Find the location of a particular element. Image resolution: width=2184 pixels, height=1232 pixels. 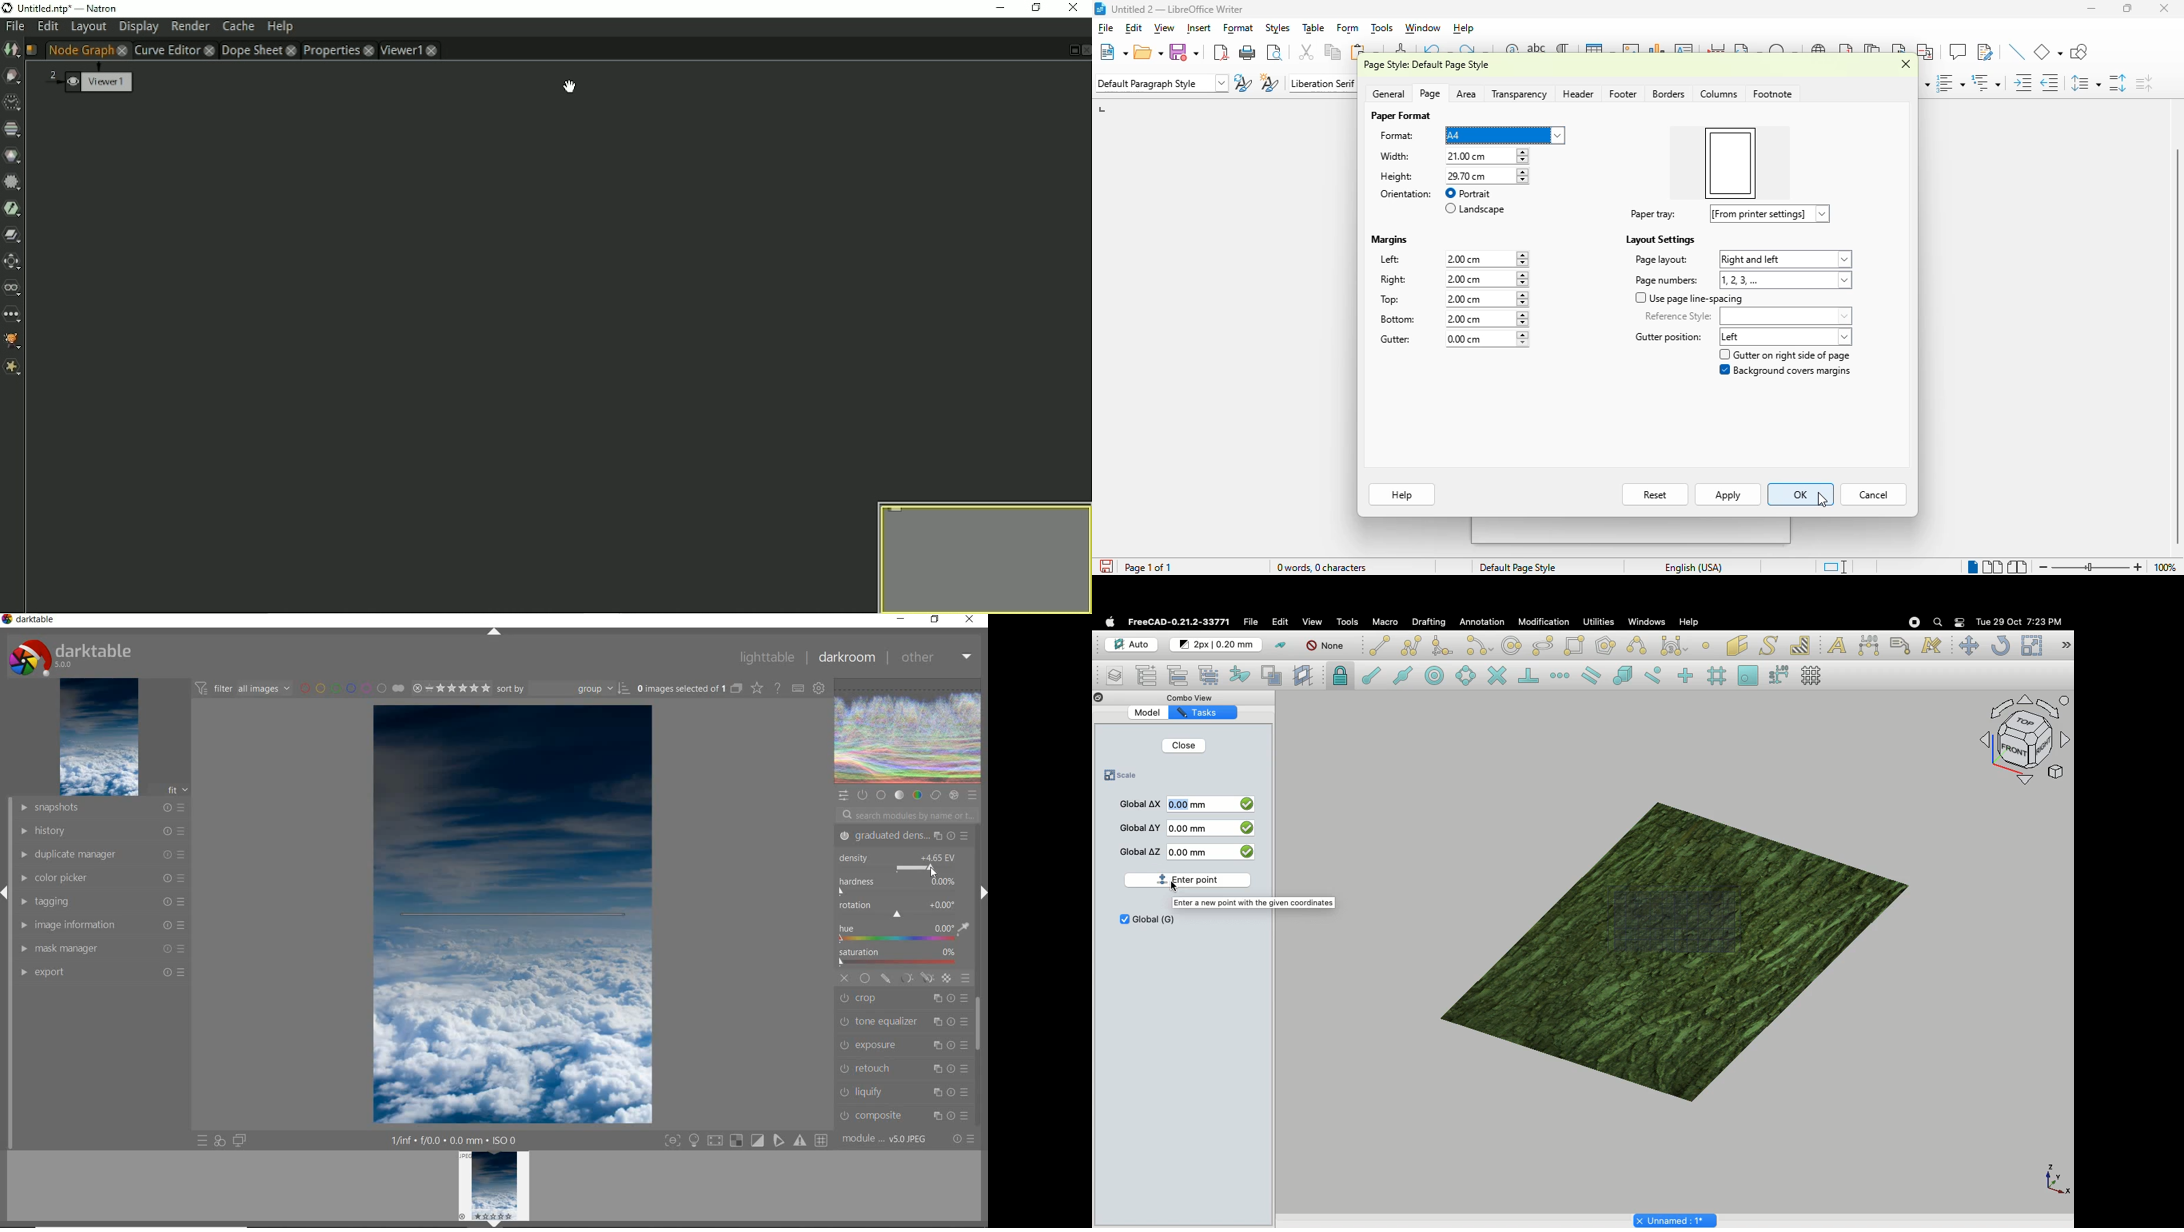

SHOW ONLY ACTIVE MODULES is located at coordinates (863, 795).